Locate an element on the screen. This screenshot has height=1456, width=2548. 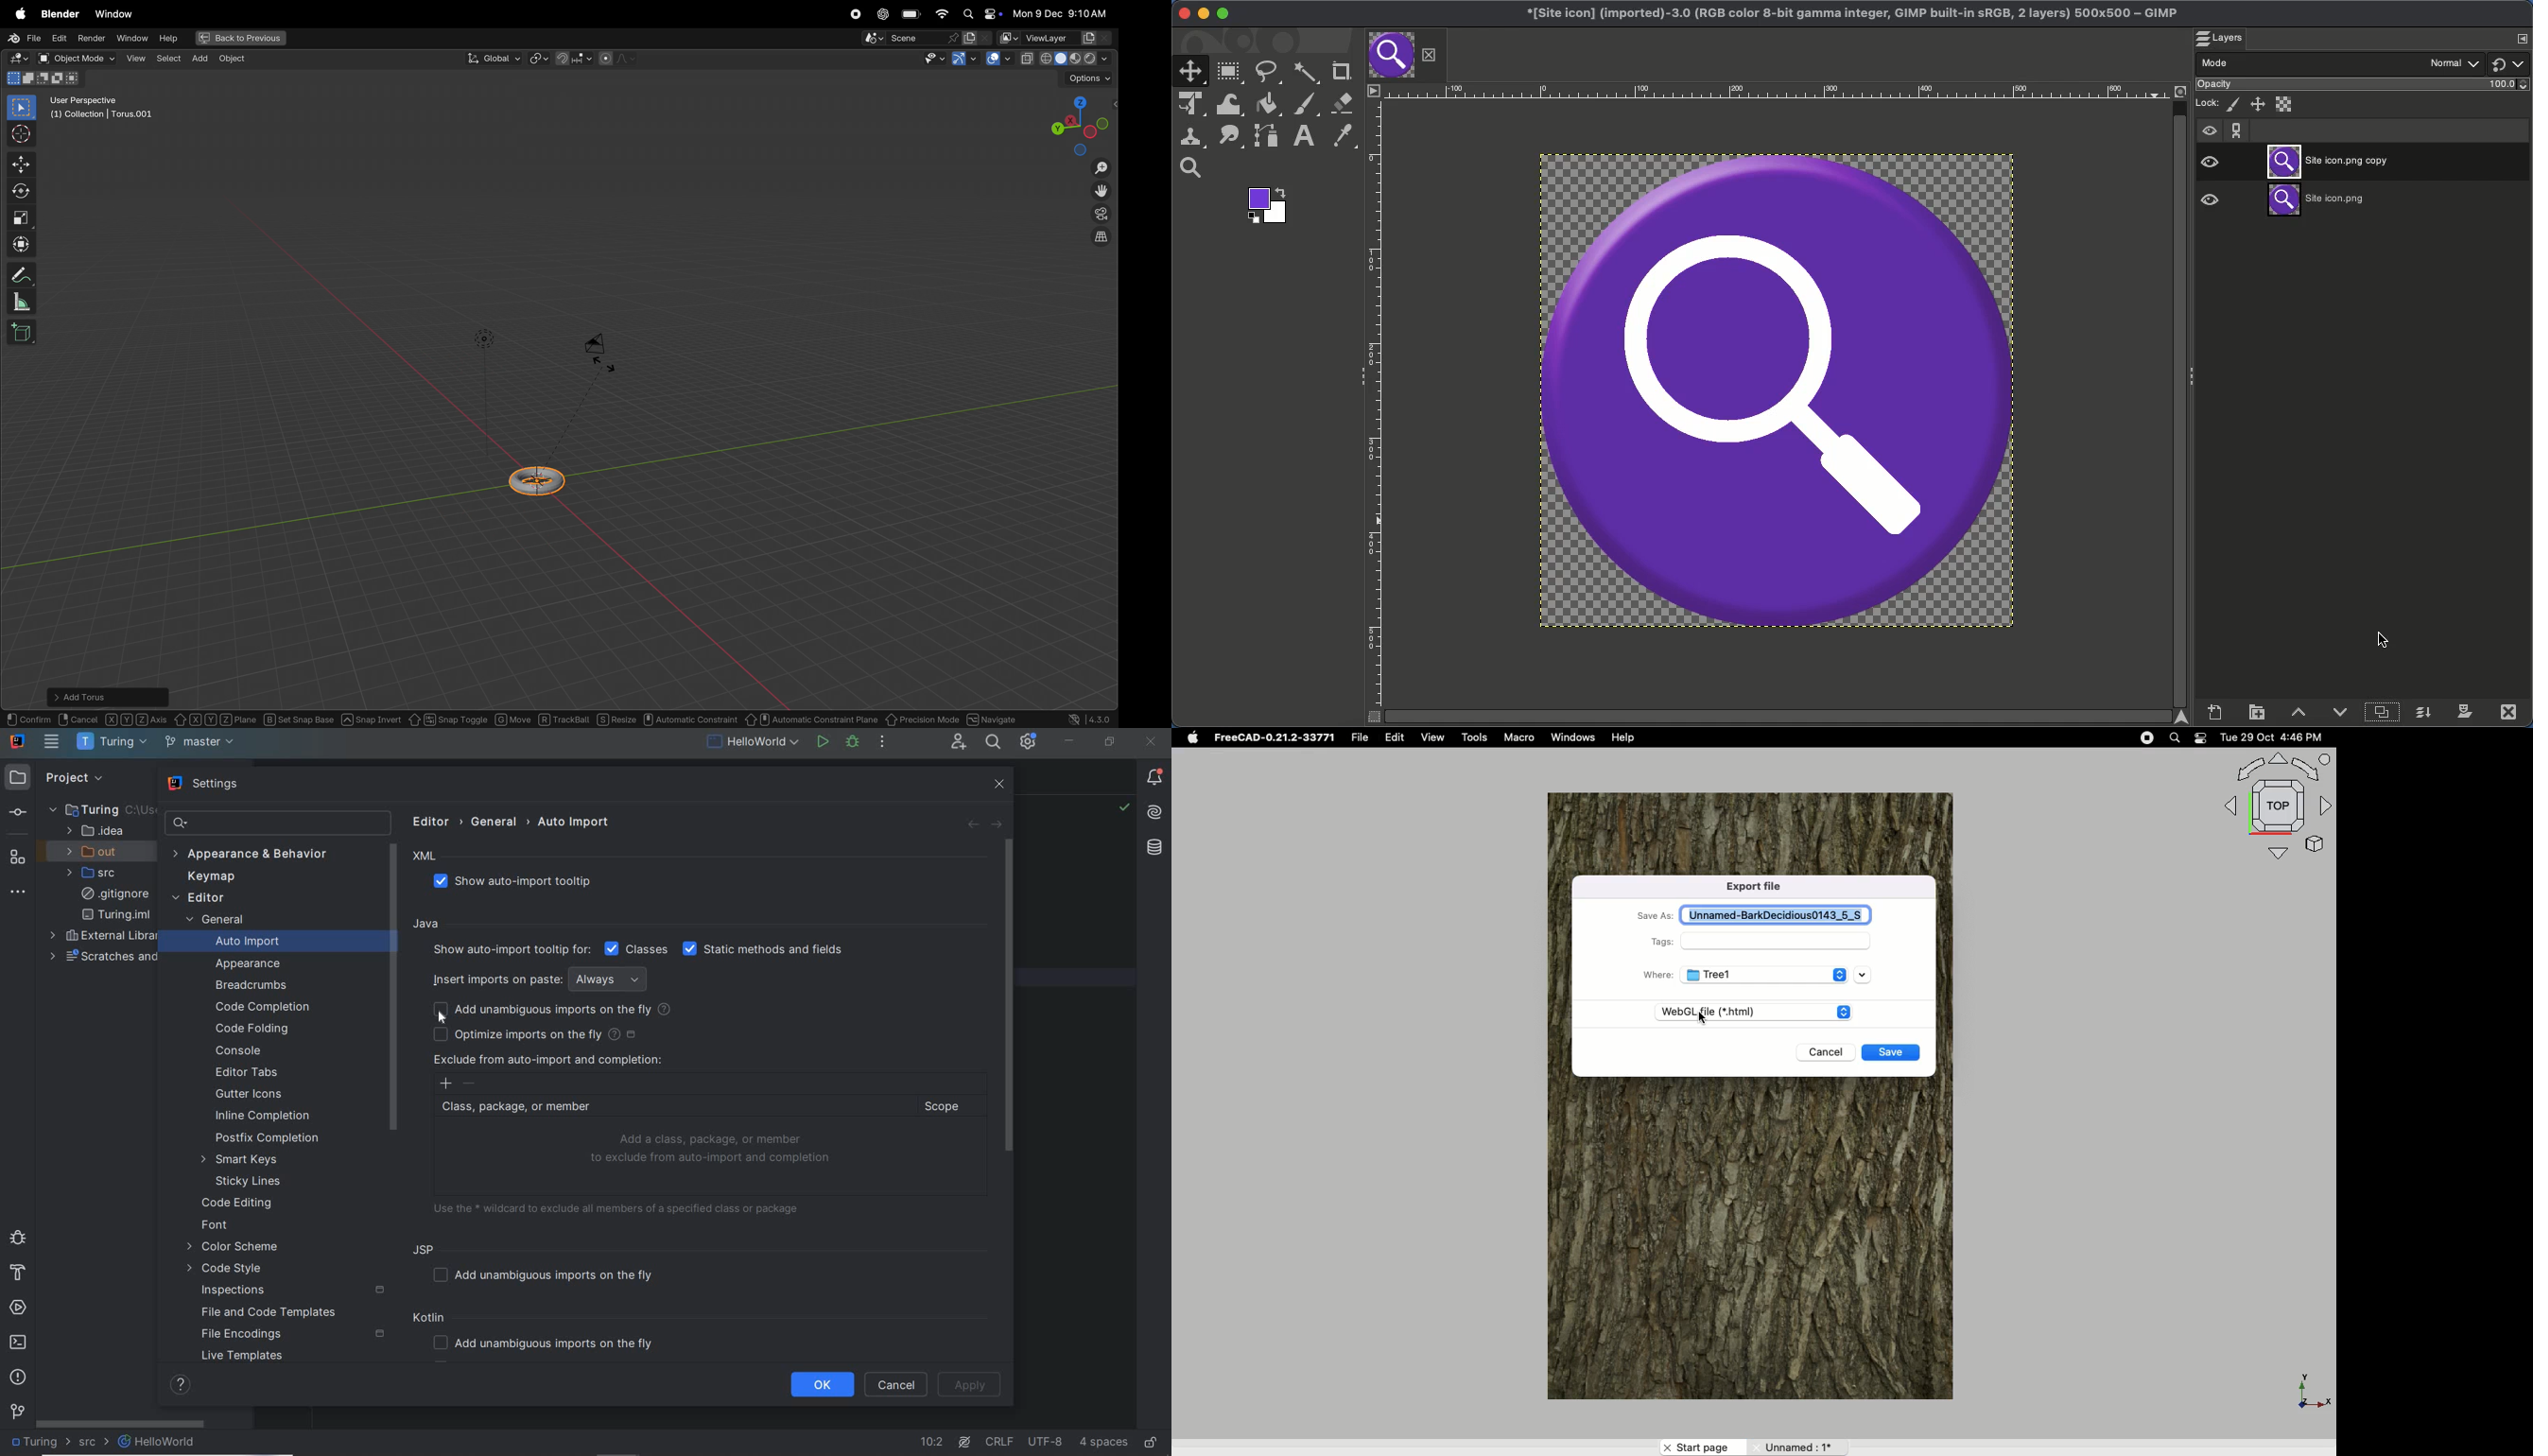
GIMP project is located at coordinates (1857, 15).